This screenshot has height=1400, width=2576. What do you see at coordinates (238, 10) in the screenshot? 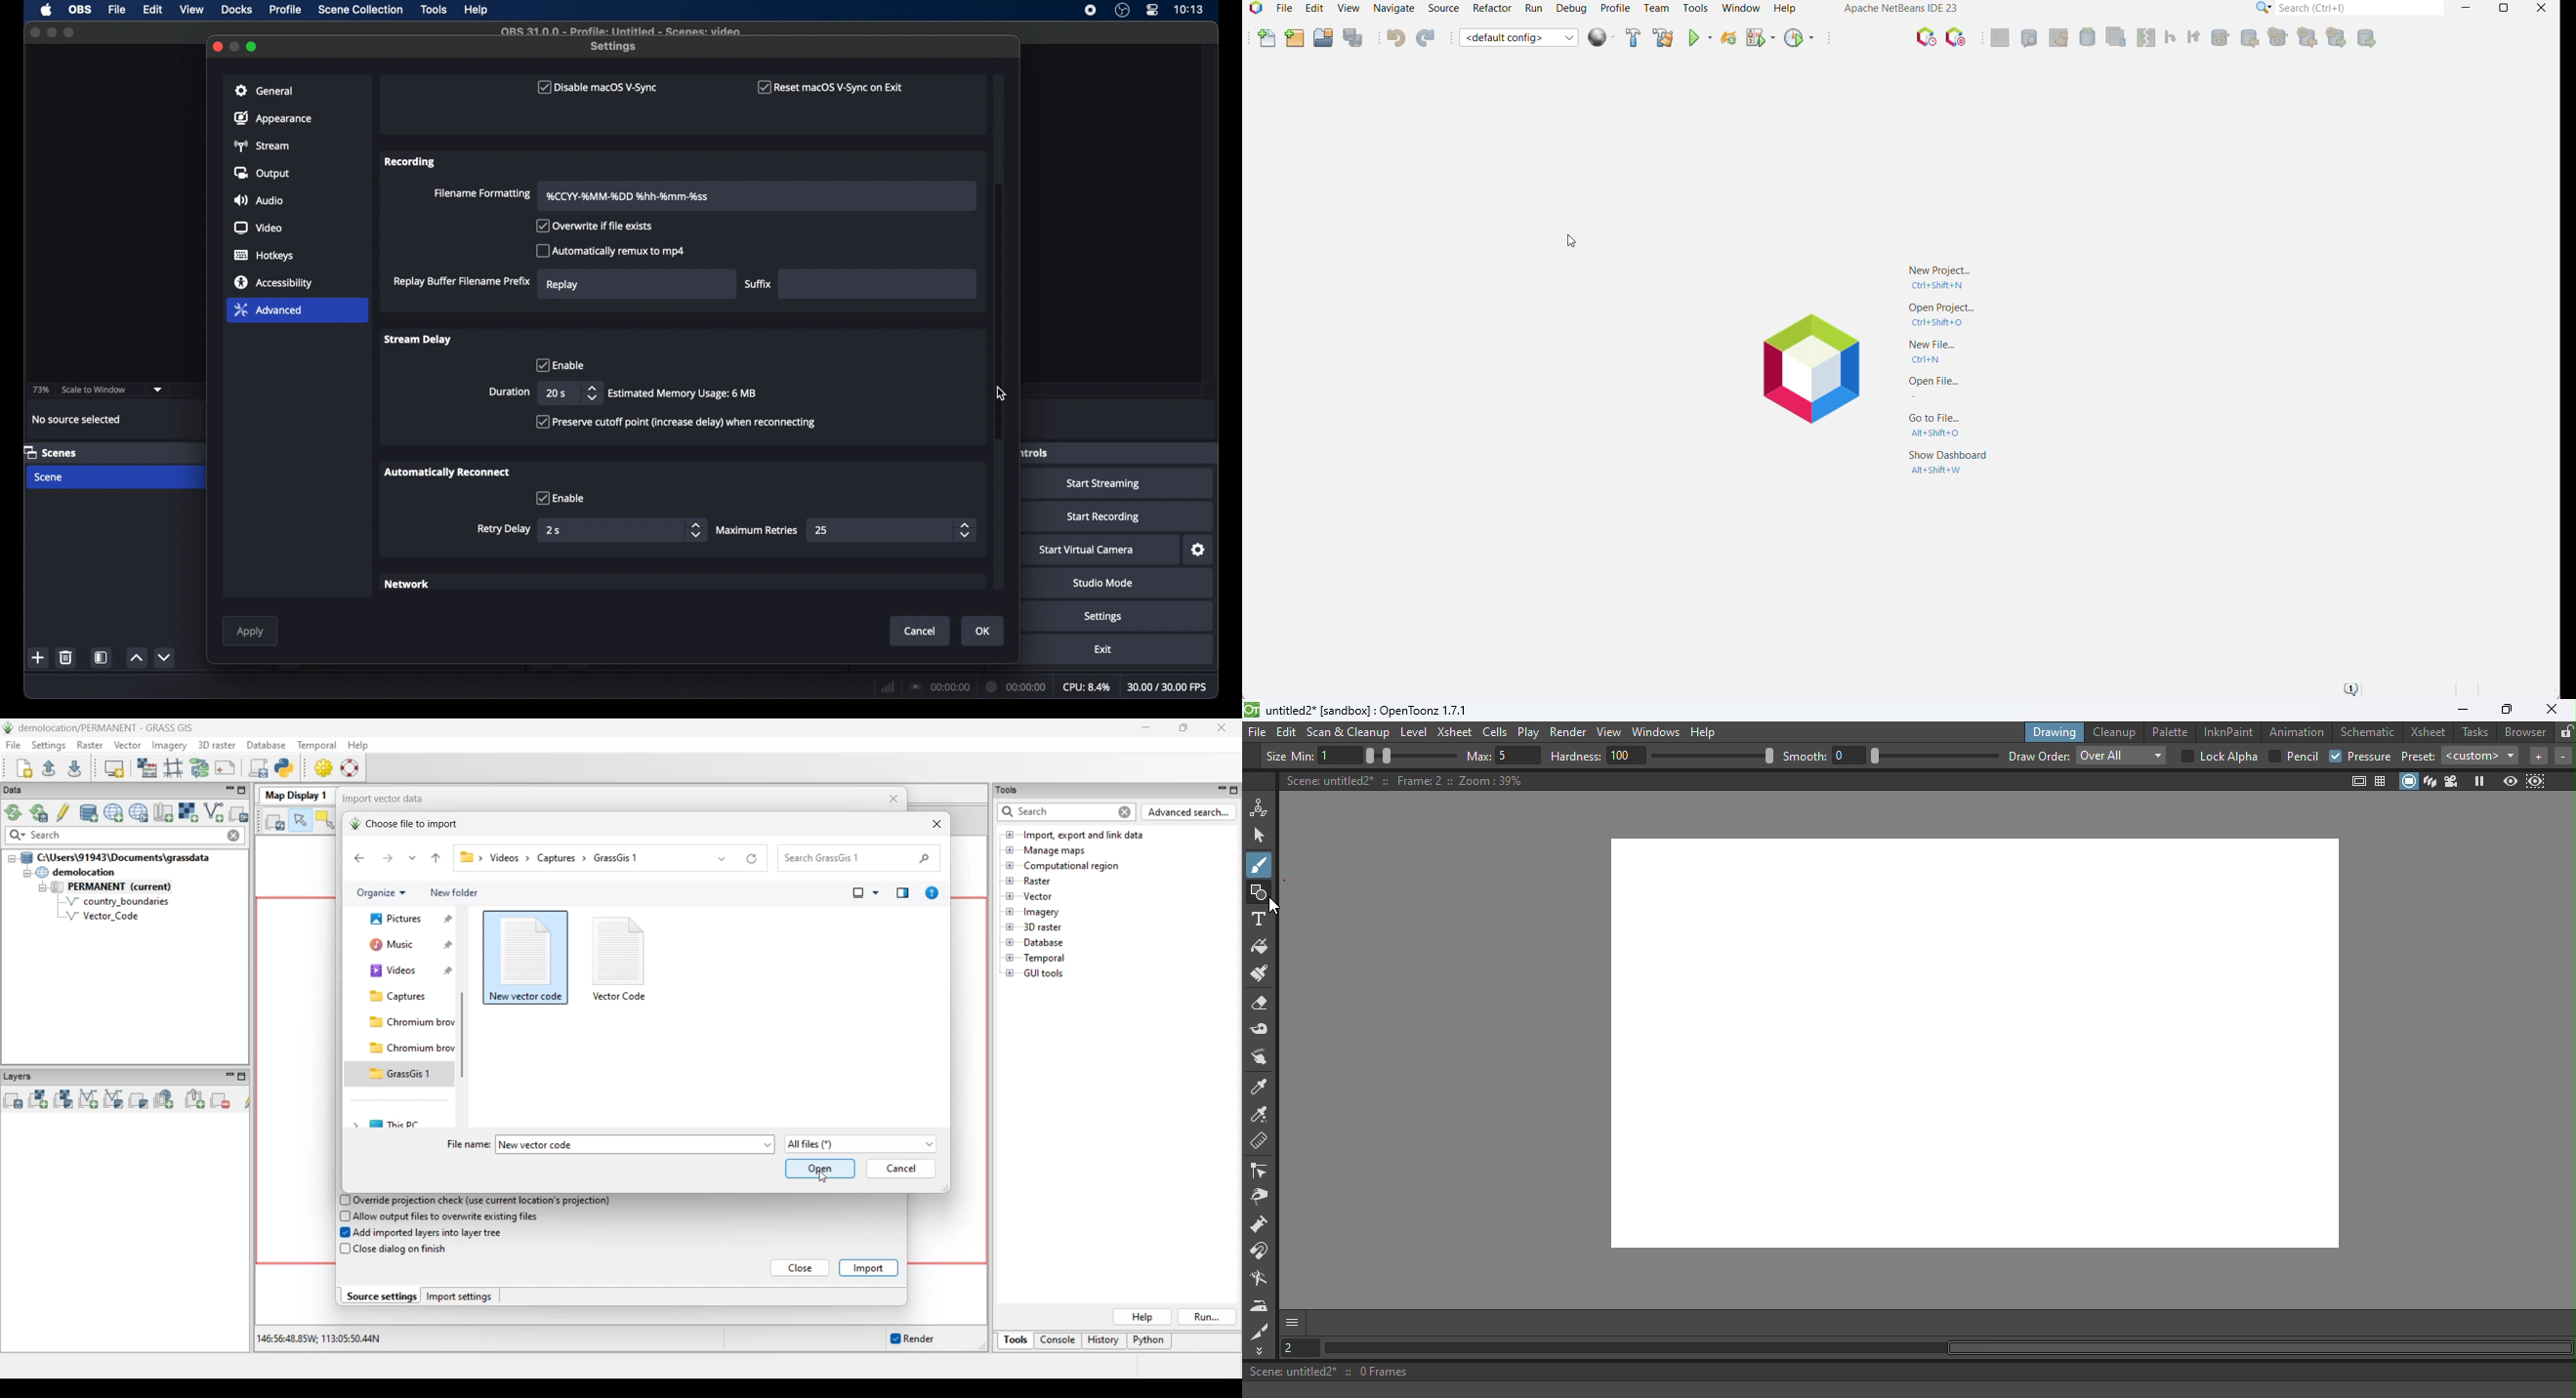
I see `docks` at bounding box center [238, 10].